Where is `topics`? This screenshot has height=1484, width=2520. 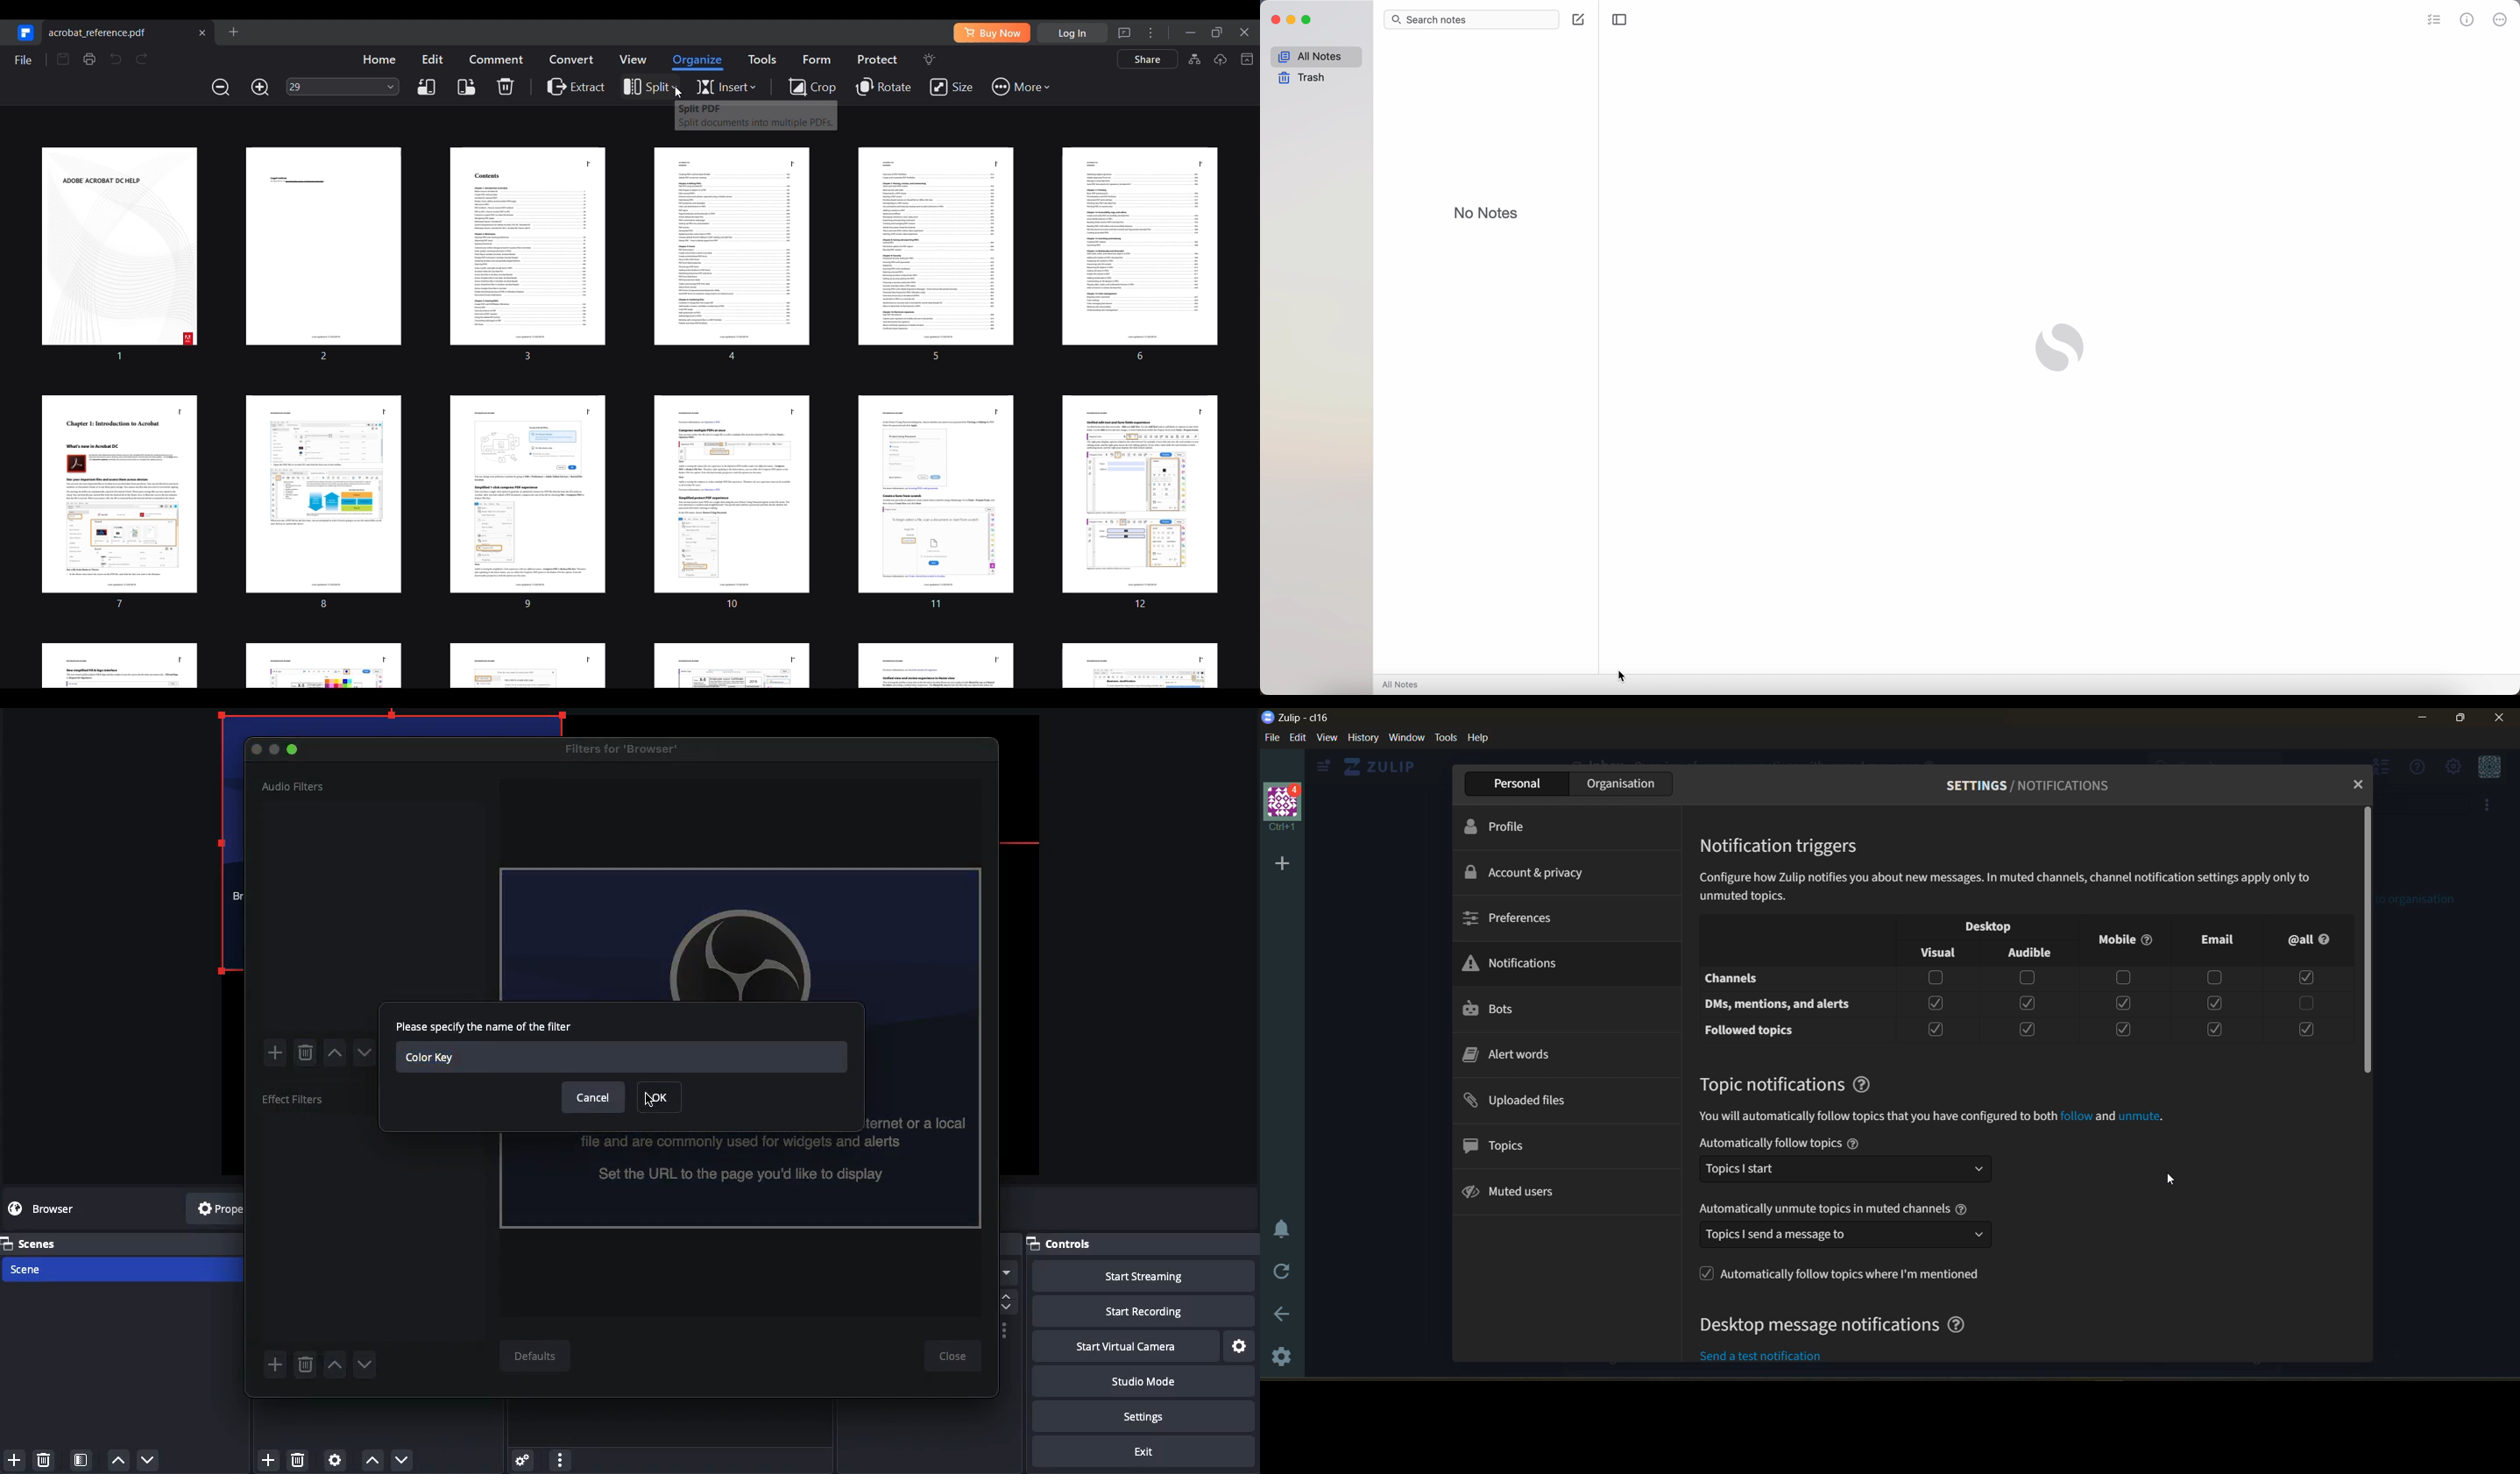 topics is located at coordinates (1502, 1144).